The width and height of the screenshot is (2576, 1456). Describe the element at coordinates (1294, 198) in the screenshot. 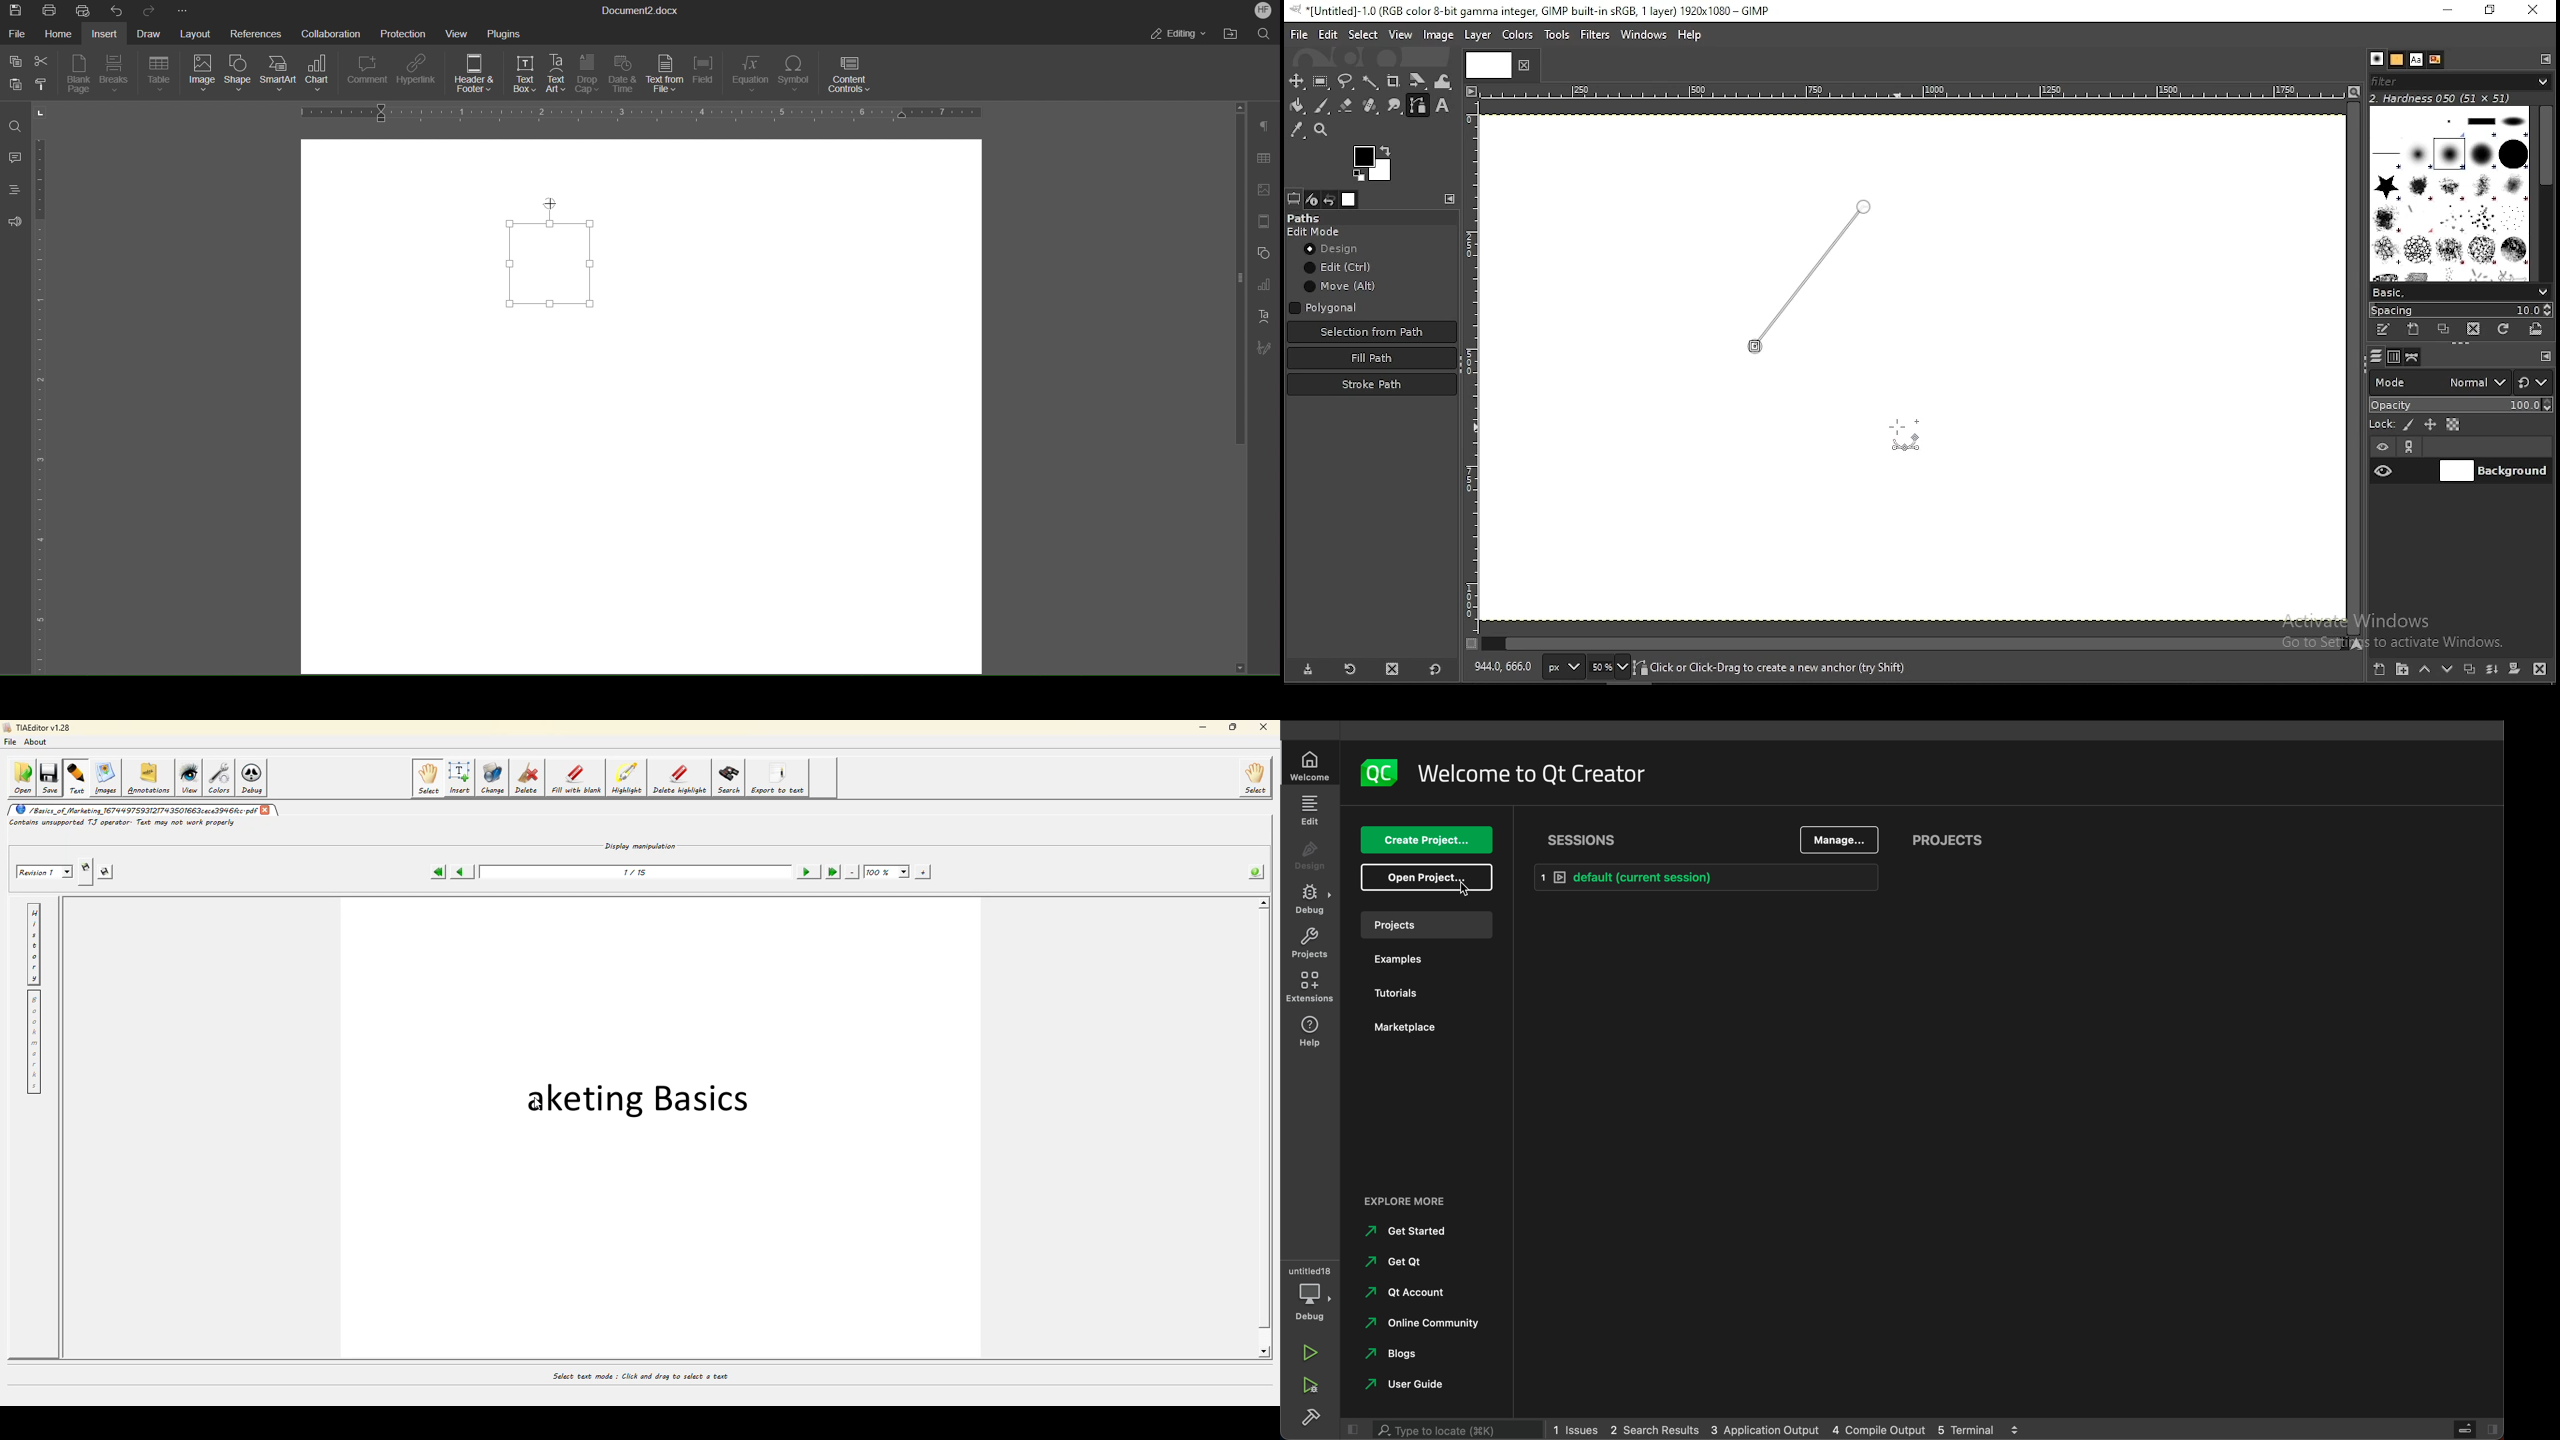

I see `tool options` at that location.